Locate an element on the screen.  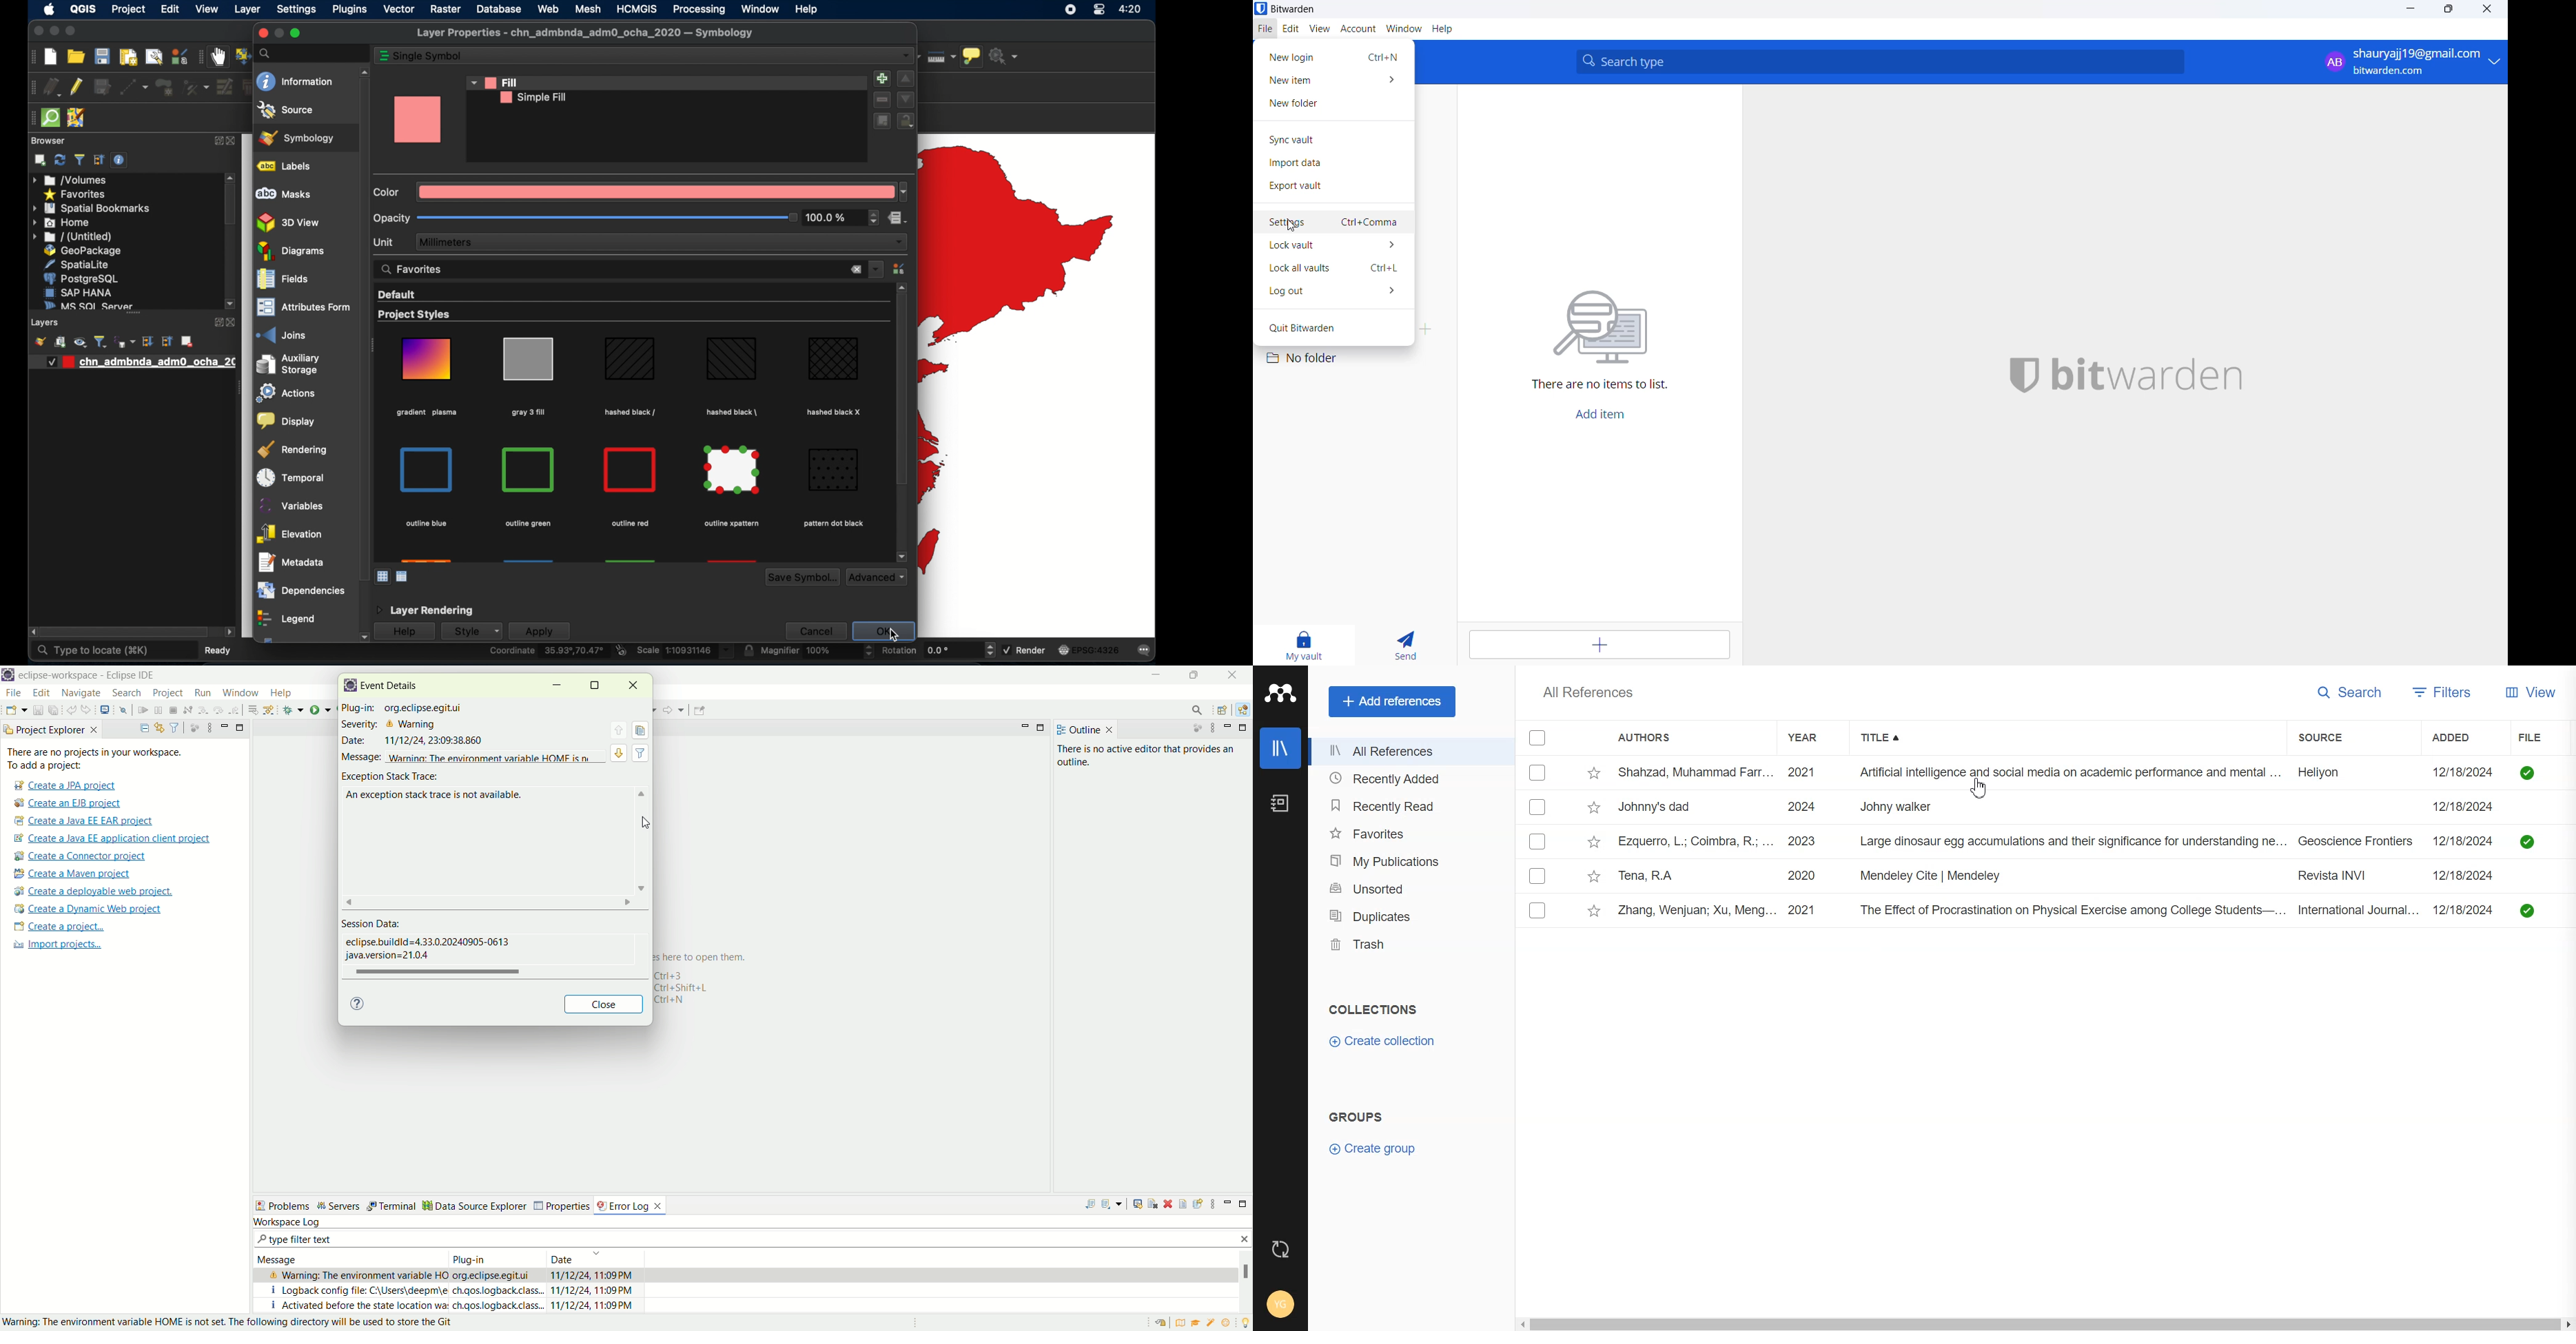
save project is located at coordinates (101, 56).